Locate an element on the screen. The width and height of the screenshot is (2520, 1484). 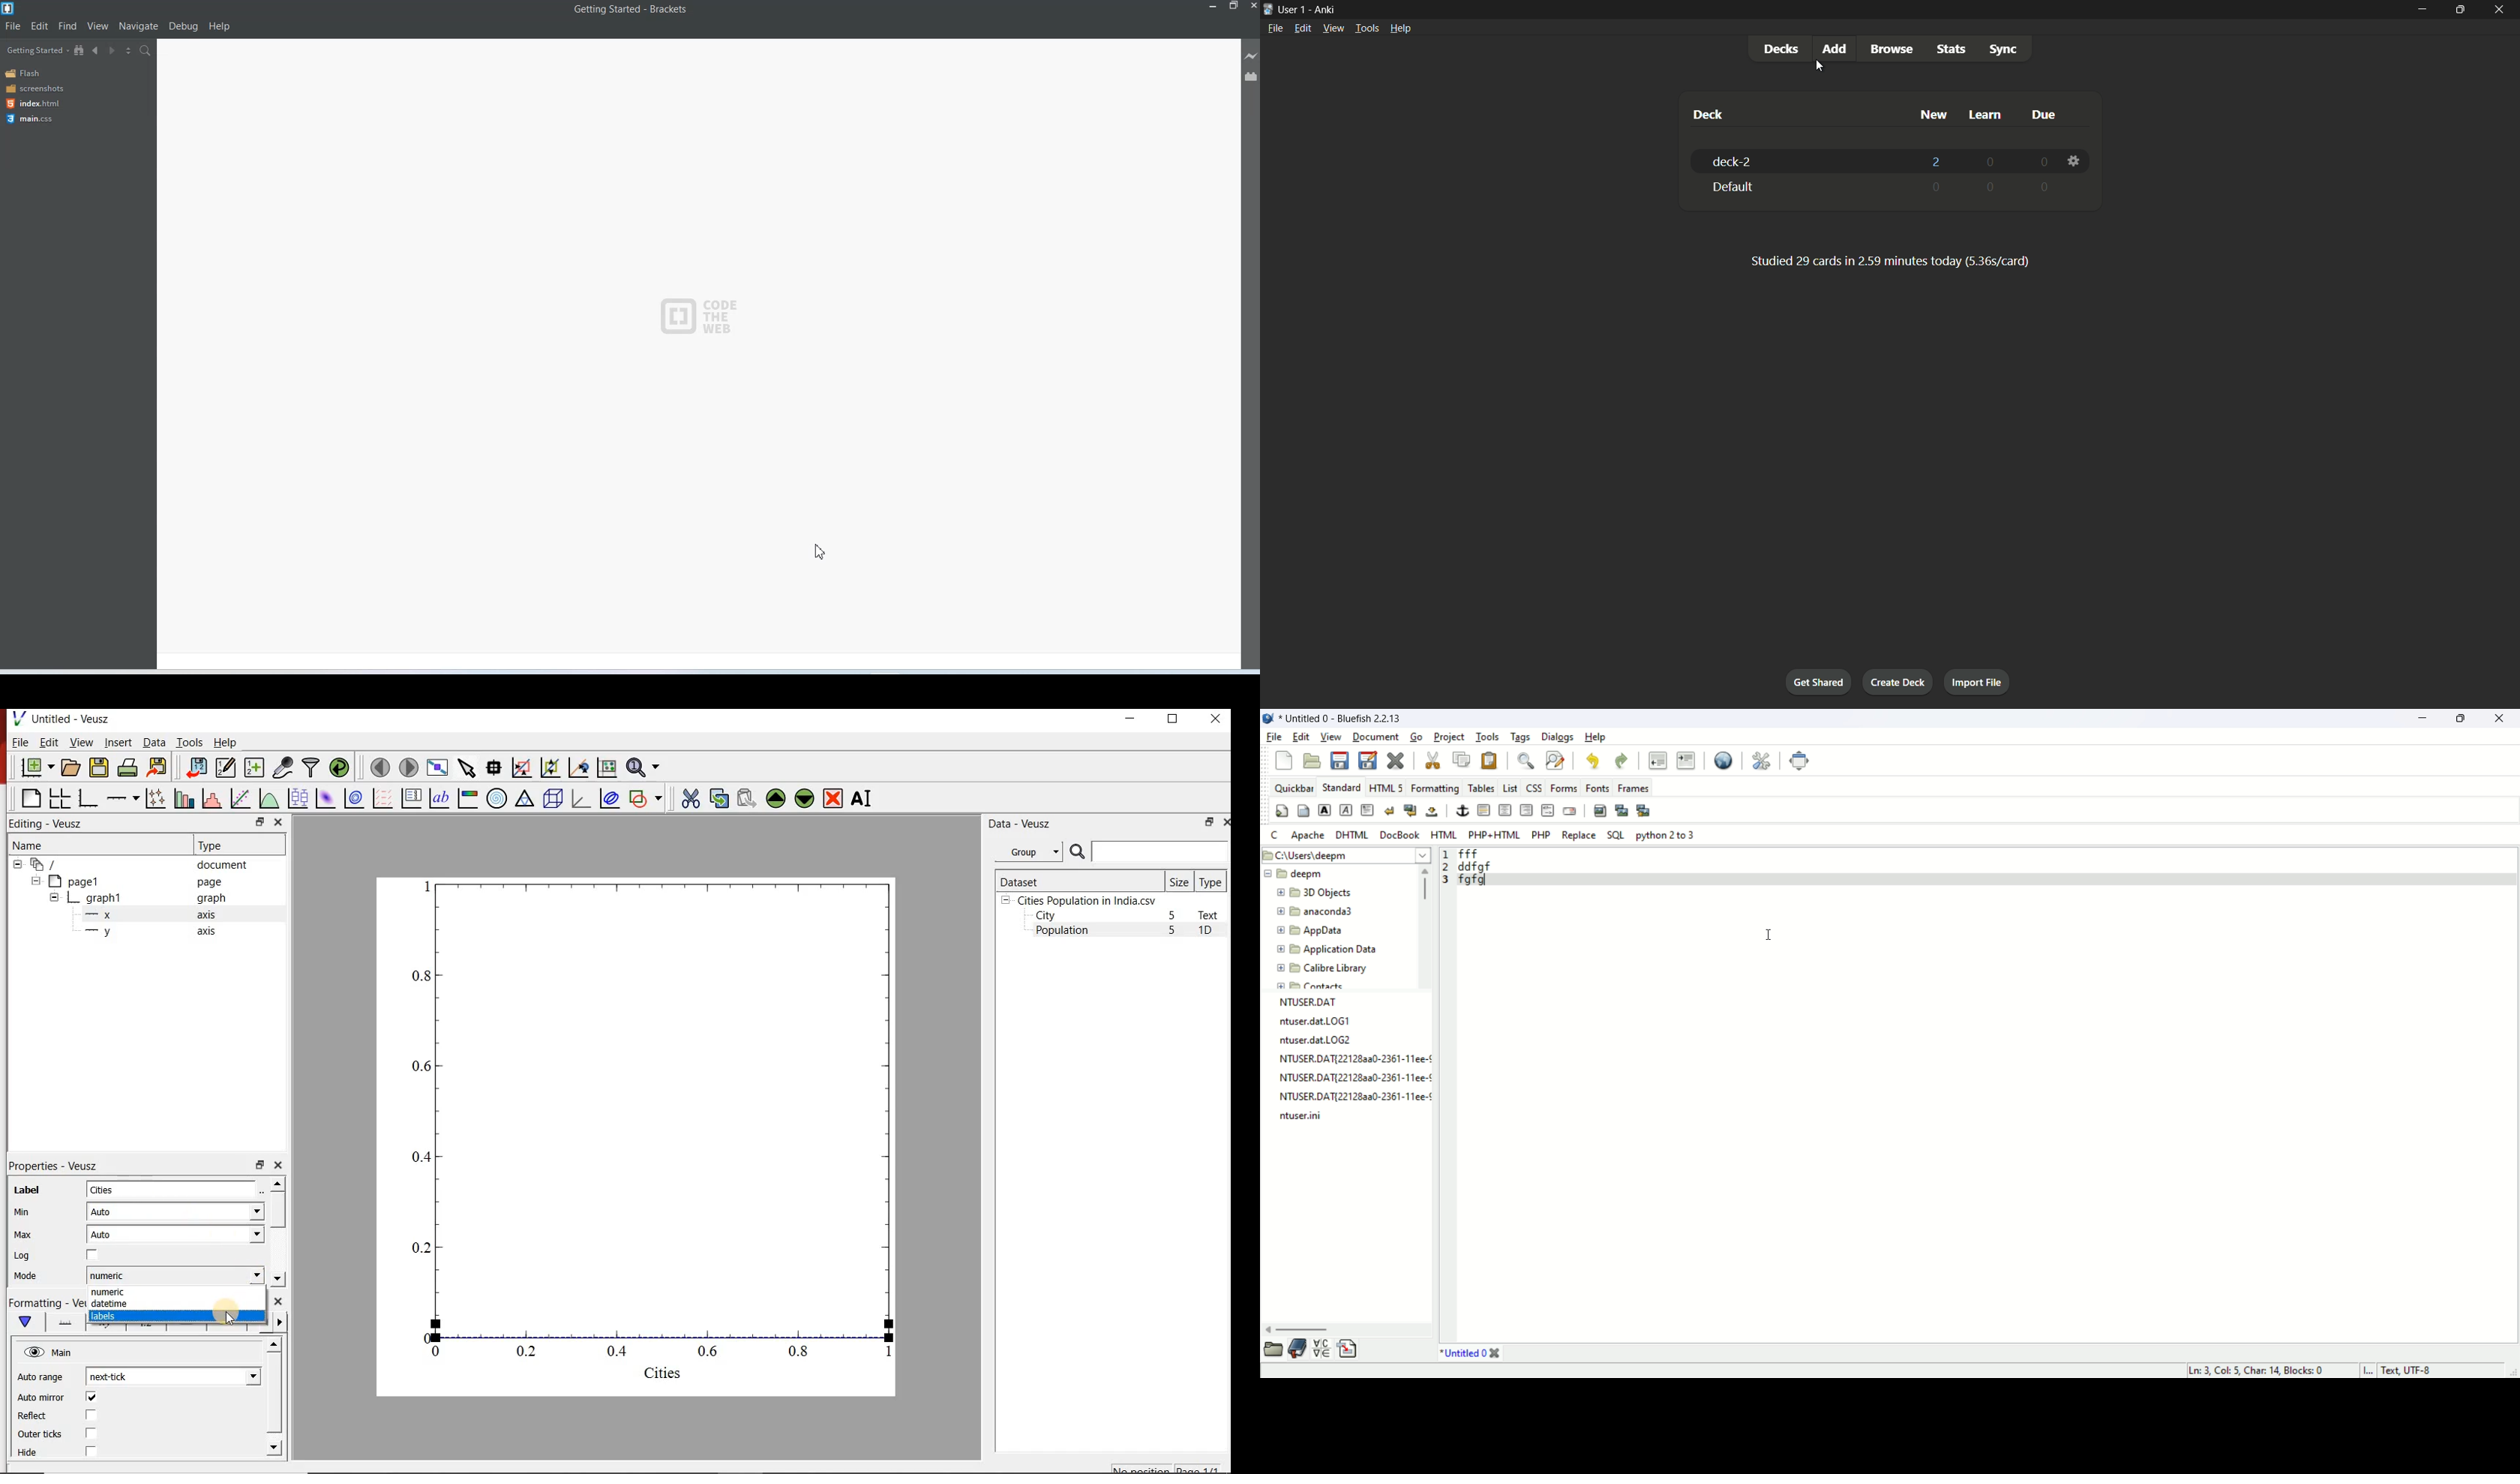
Edit is located at coordinates (41, 26).